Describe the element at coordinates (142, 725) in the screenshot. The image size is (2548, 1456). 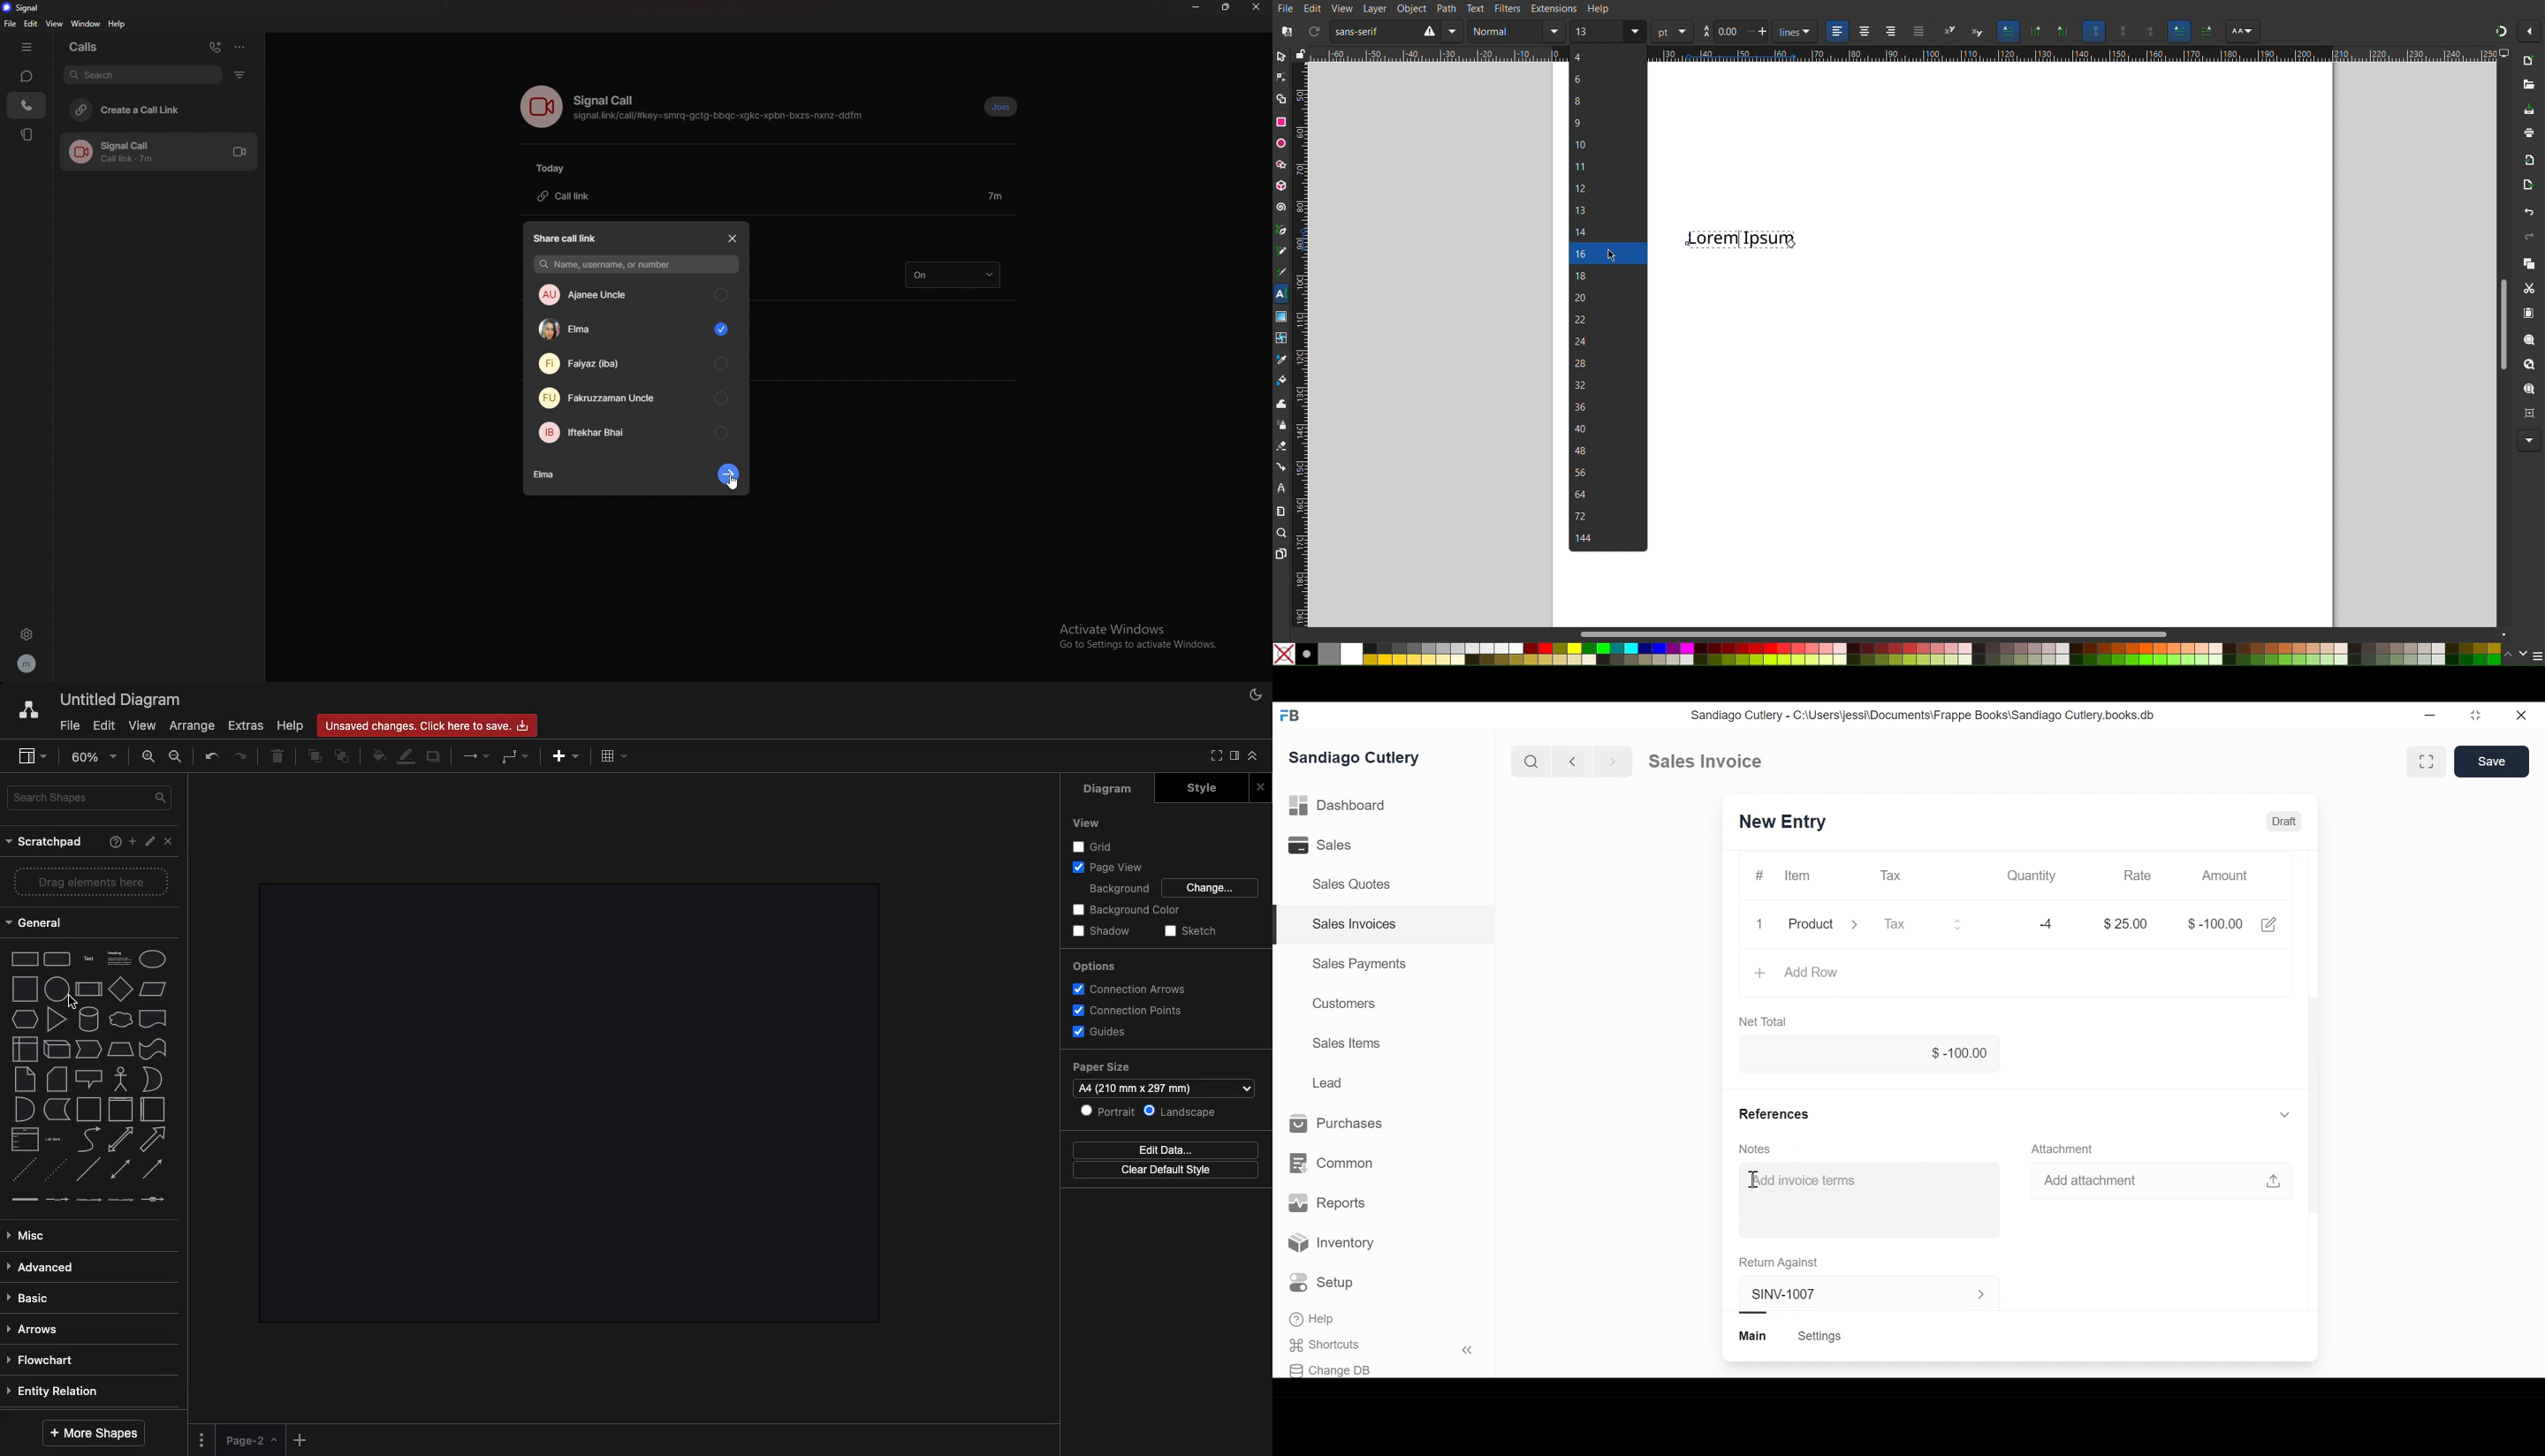
I see `View` at that location.